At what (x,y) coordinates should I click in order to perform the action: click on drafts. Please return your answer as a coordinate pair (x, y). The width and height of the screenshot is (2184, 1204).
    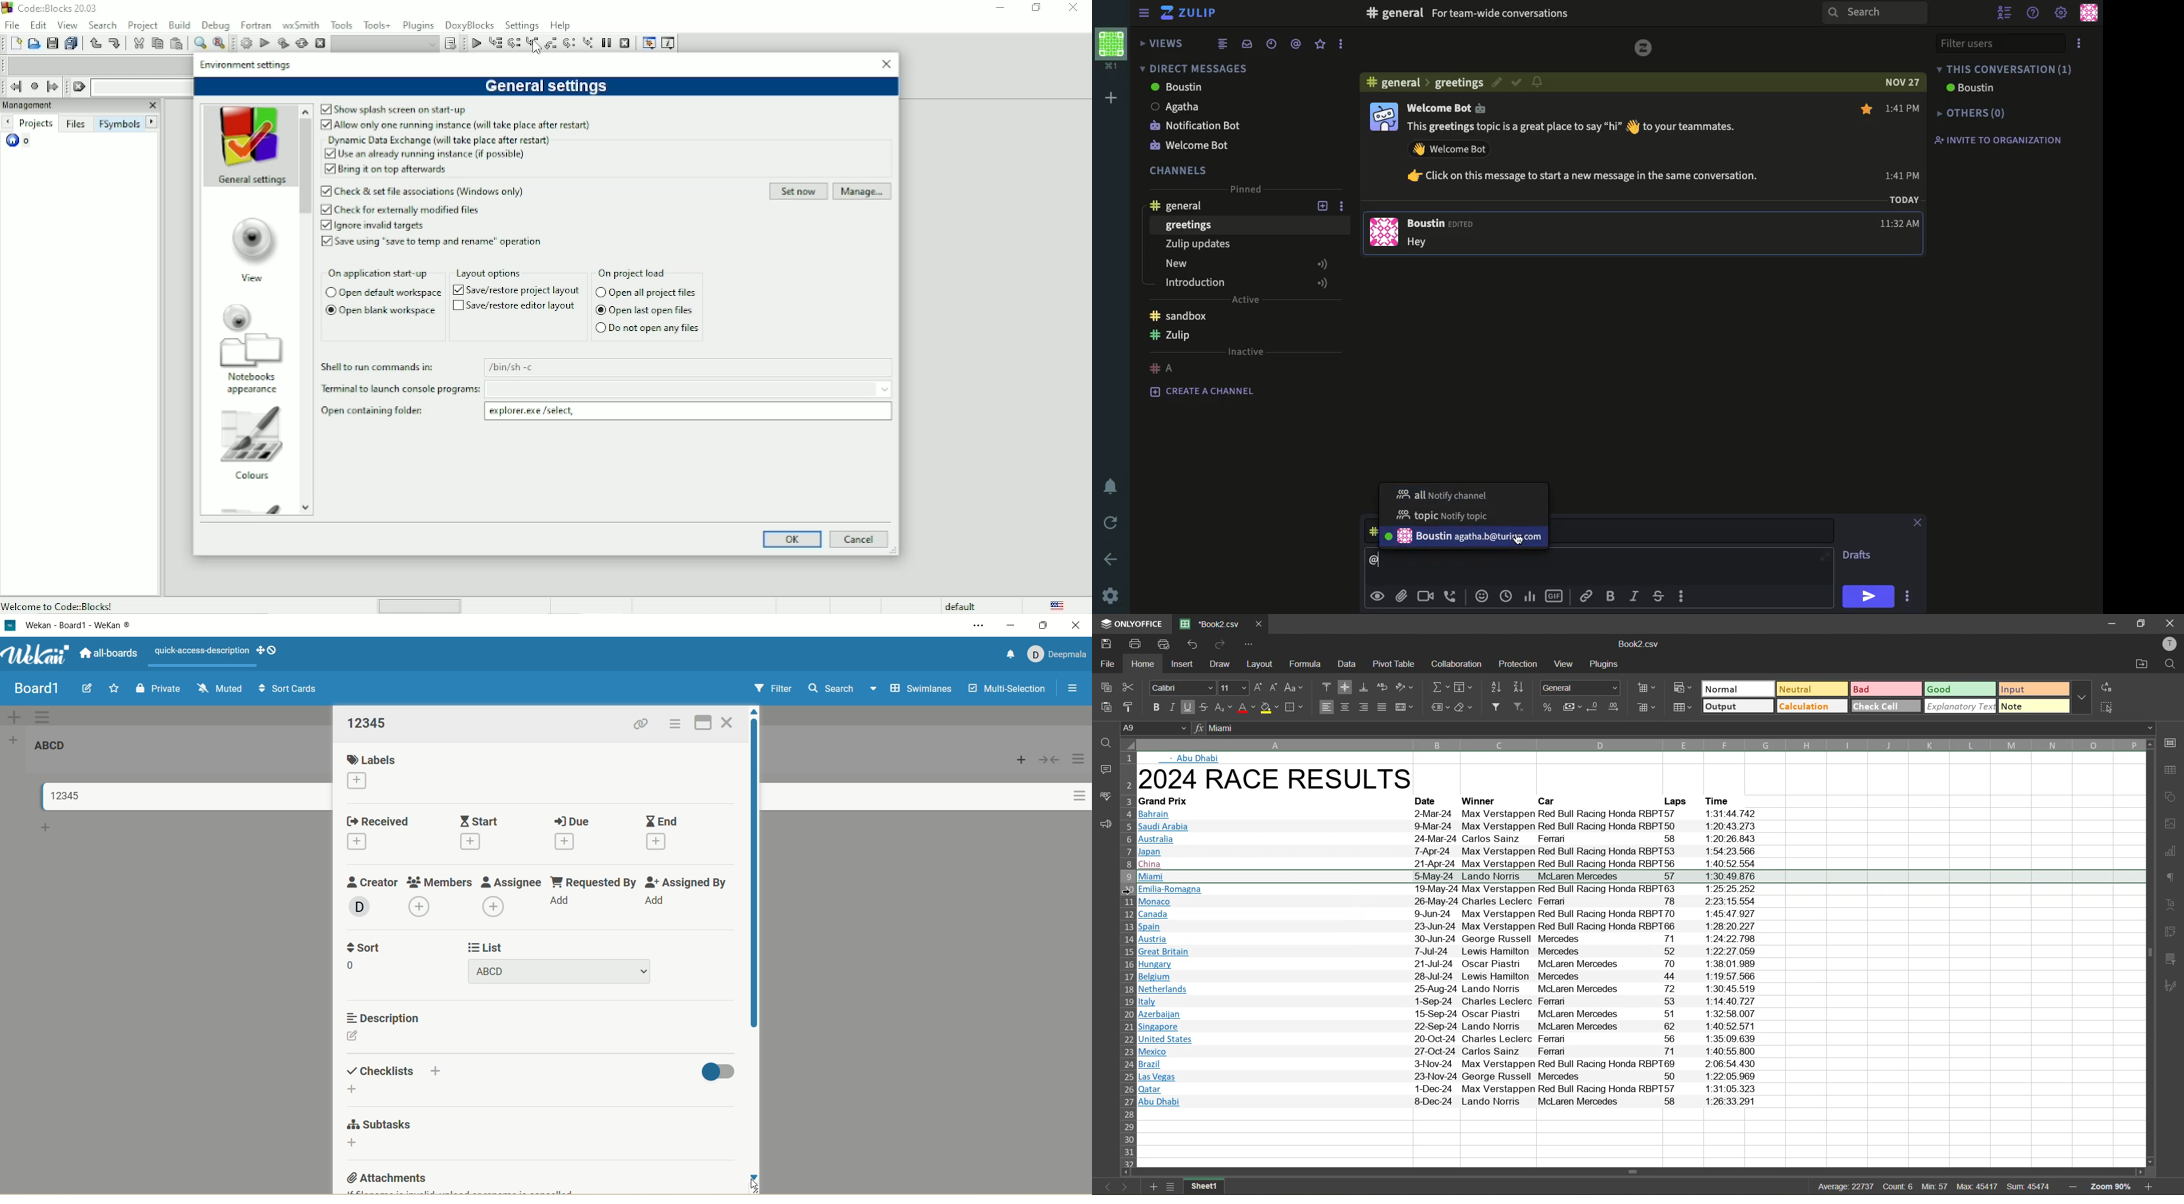
    Looking at the image, I should click on (1858, 554).